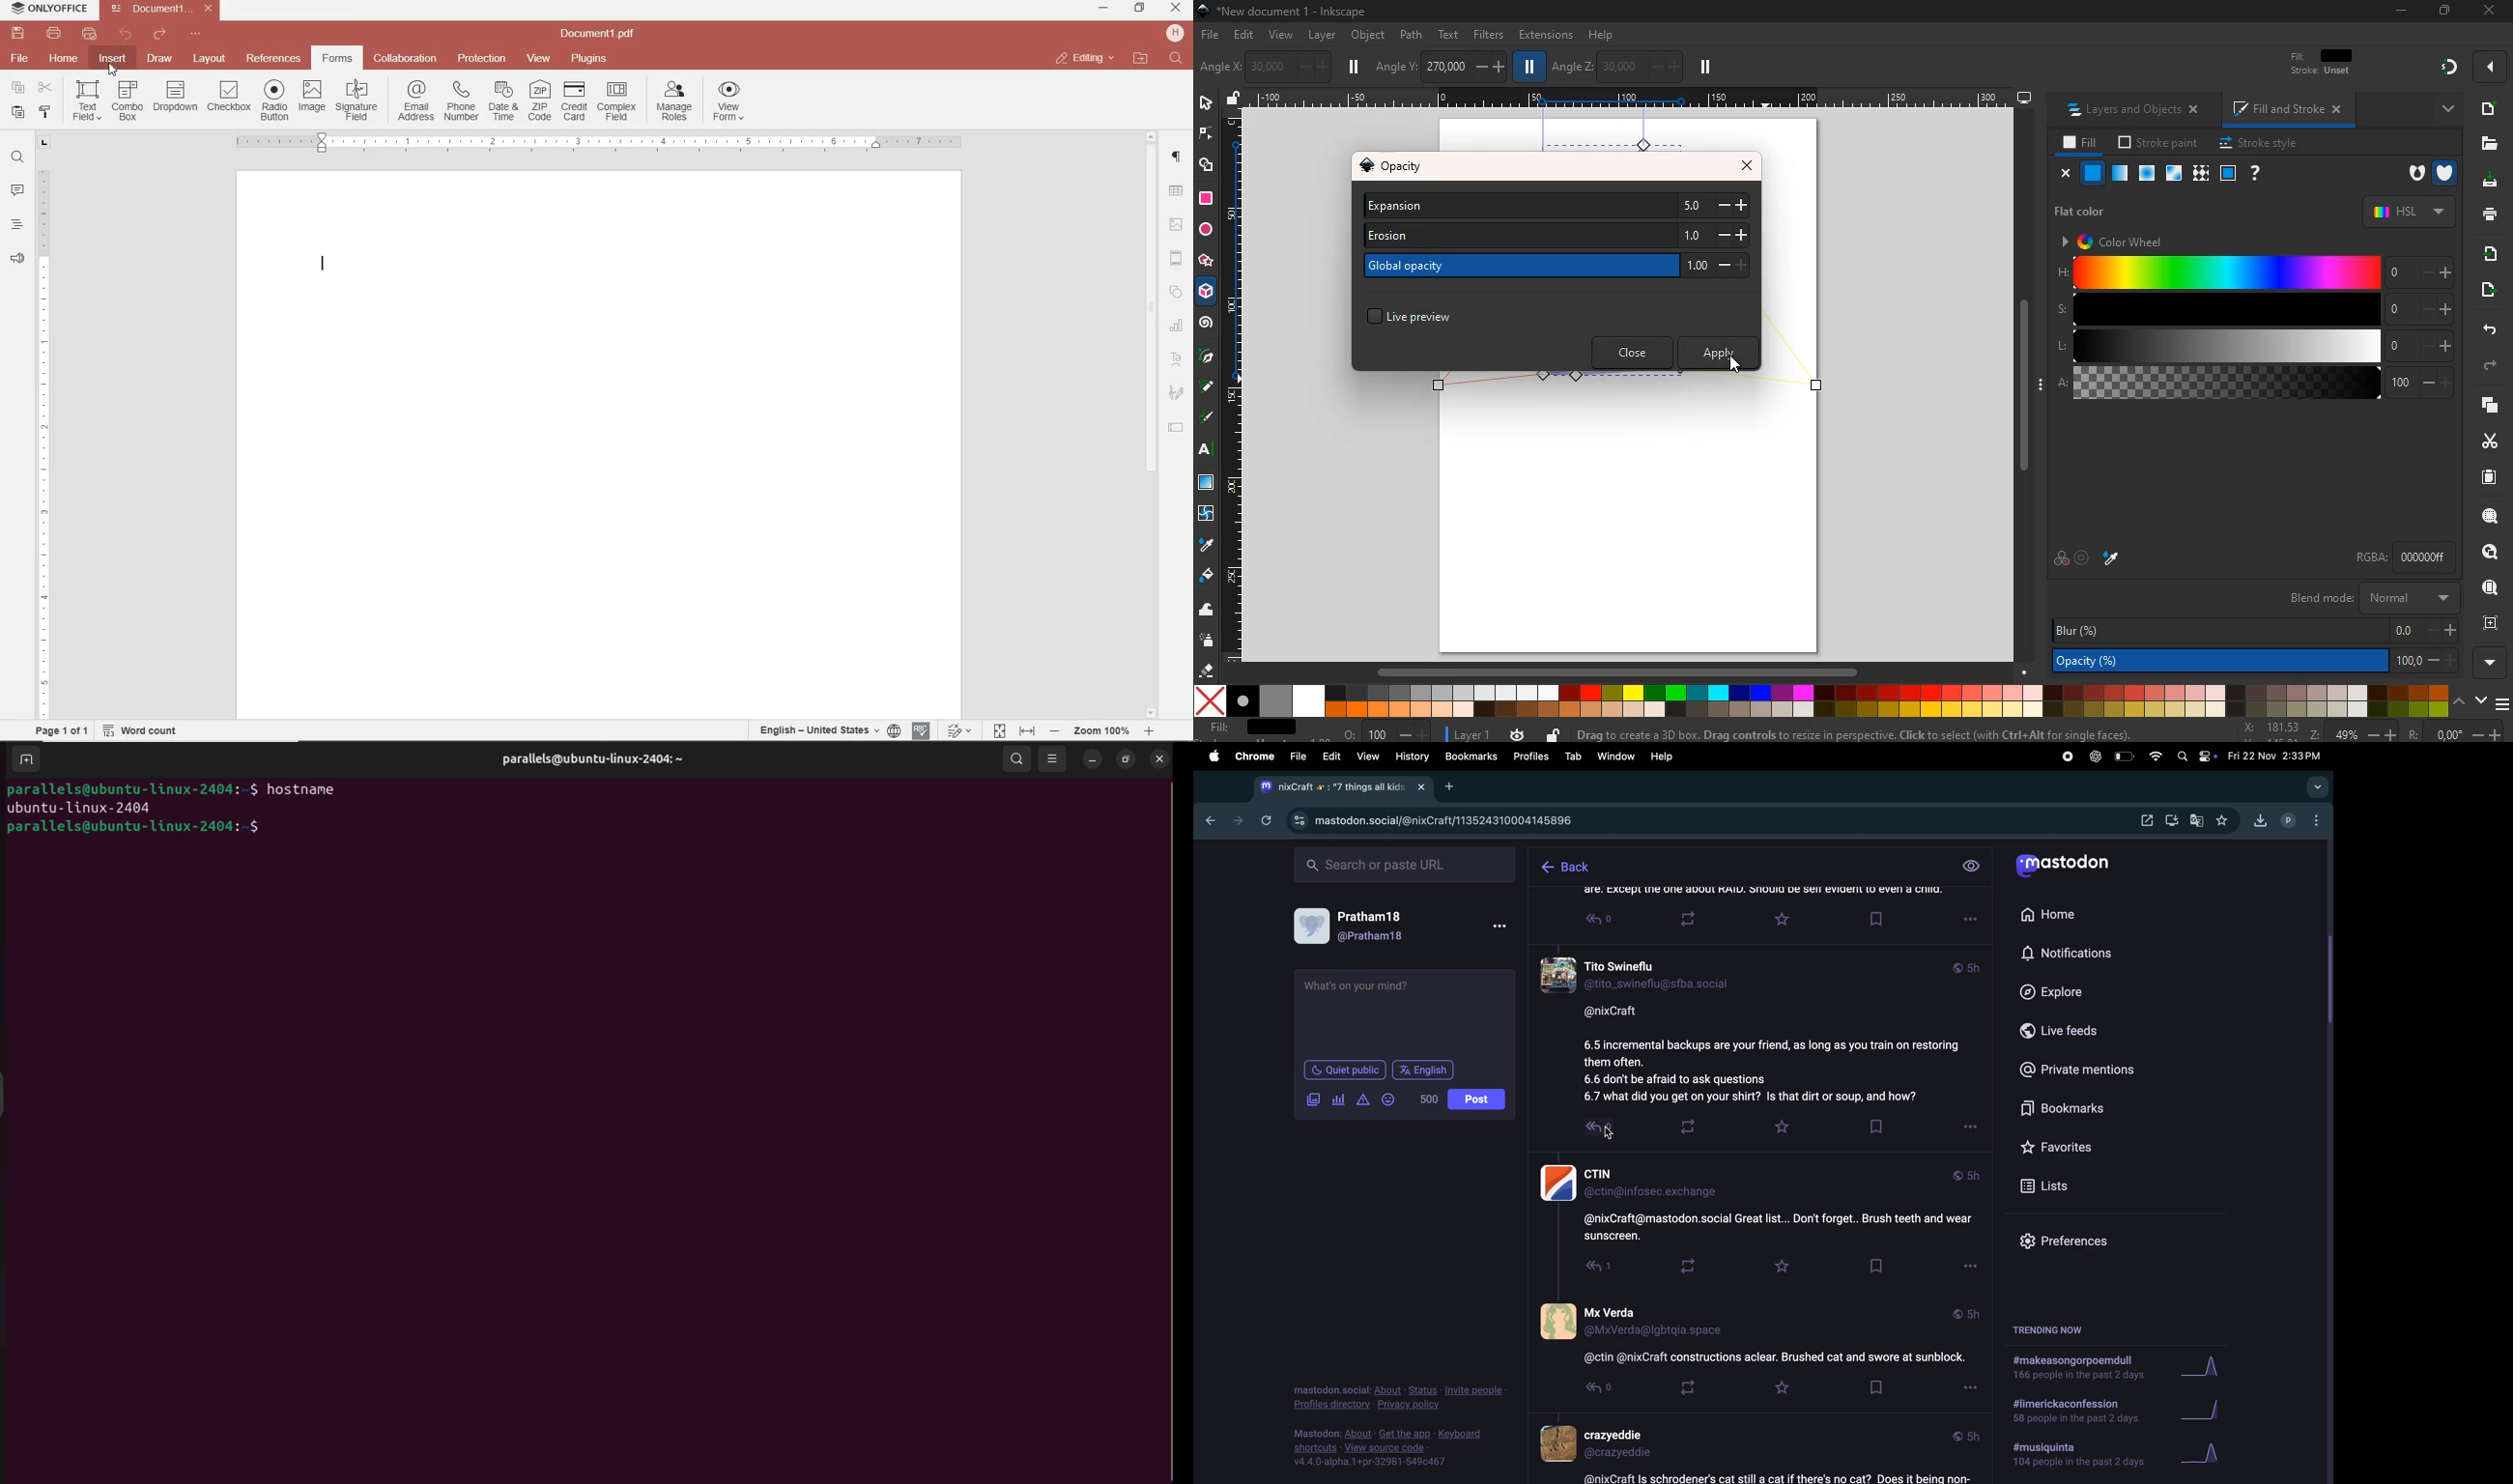 The image size is (2520, 1484). What do you see at coordinates (2076, 1033) in the screenshot?
I see `live feeds` at bounding box center [2076, 1033].